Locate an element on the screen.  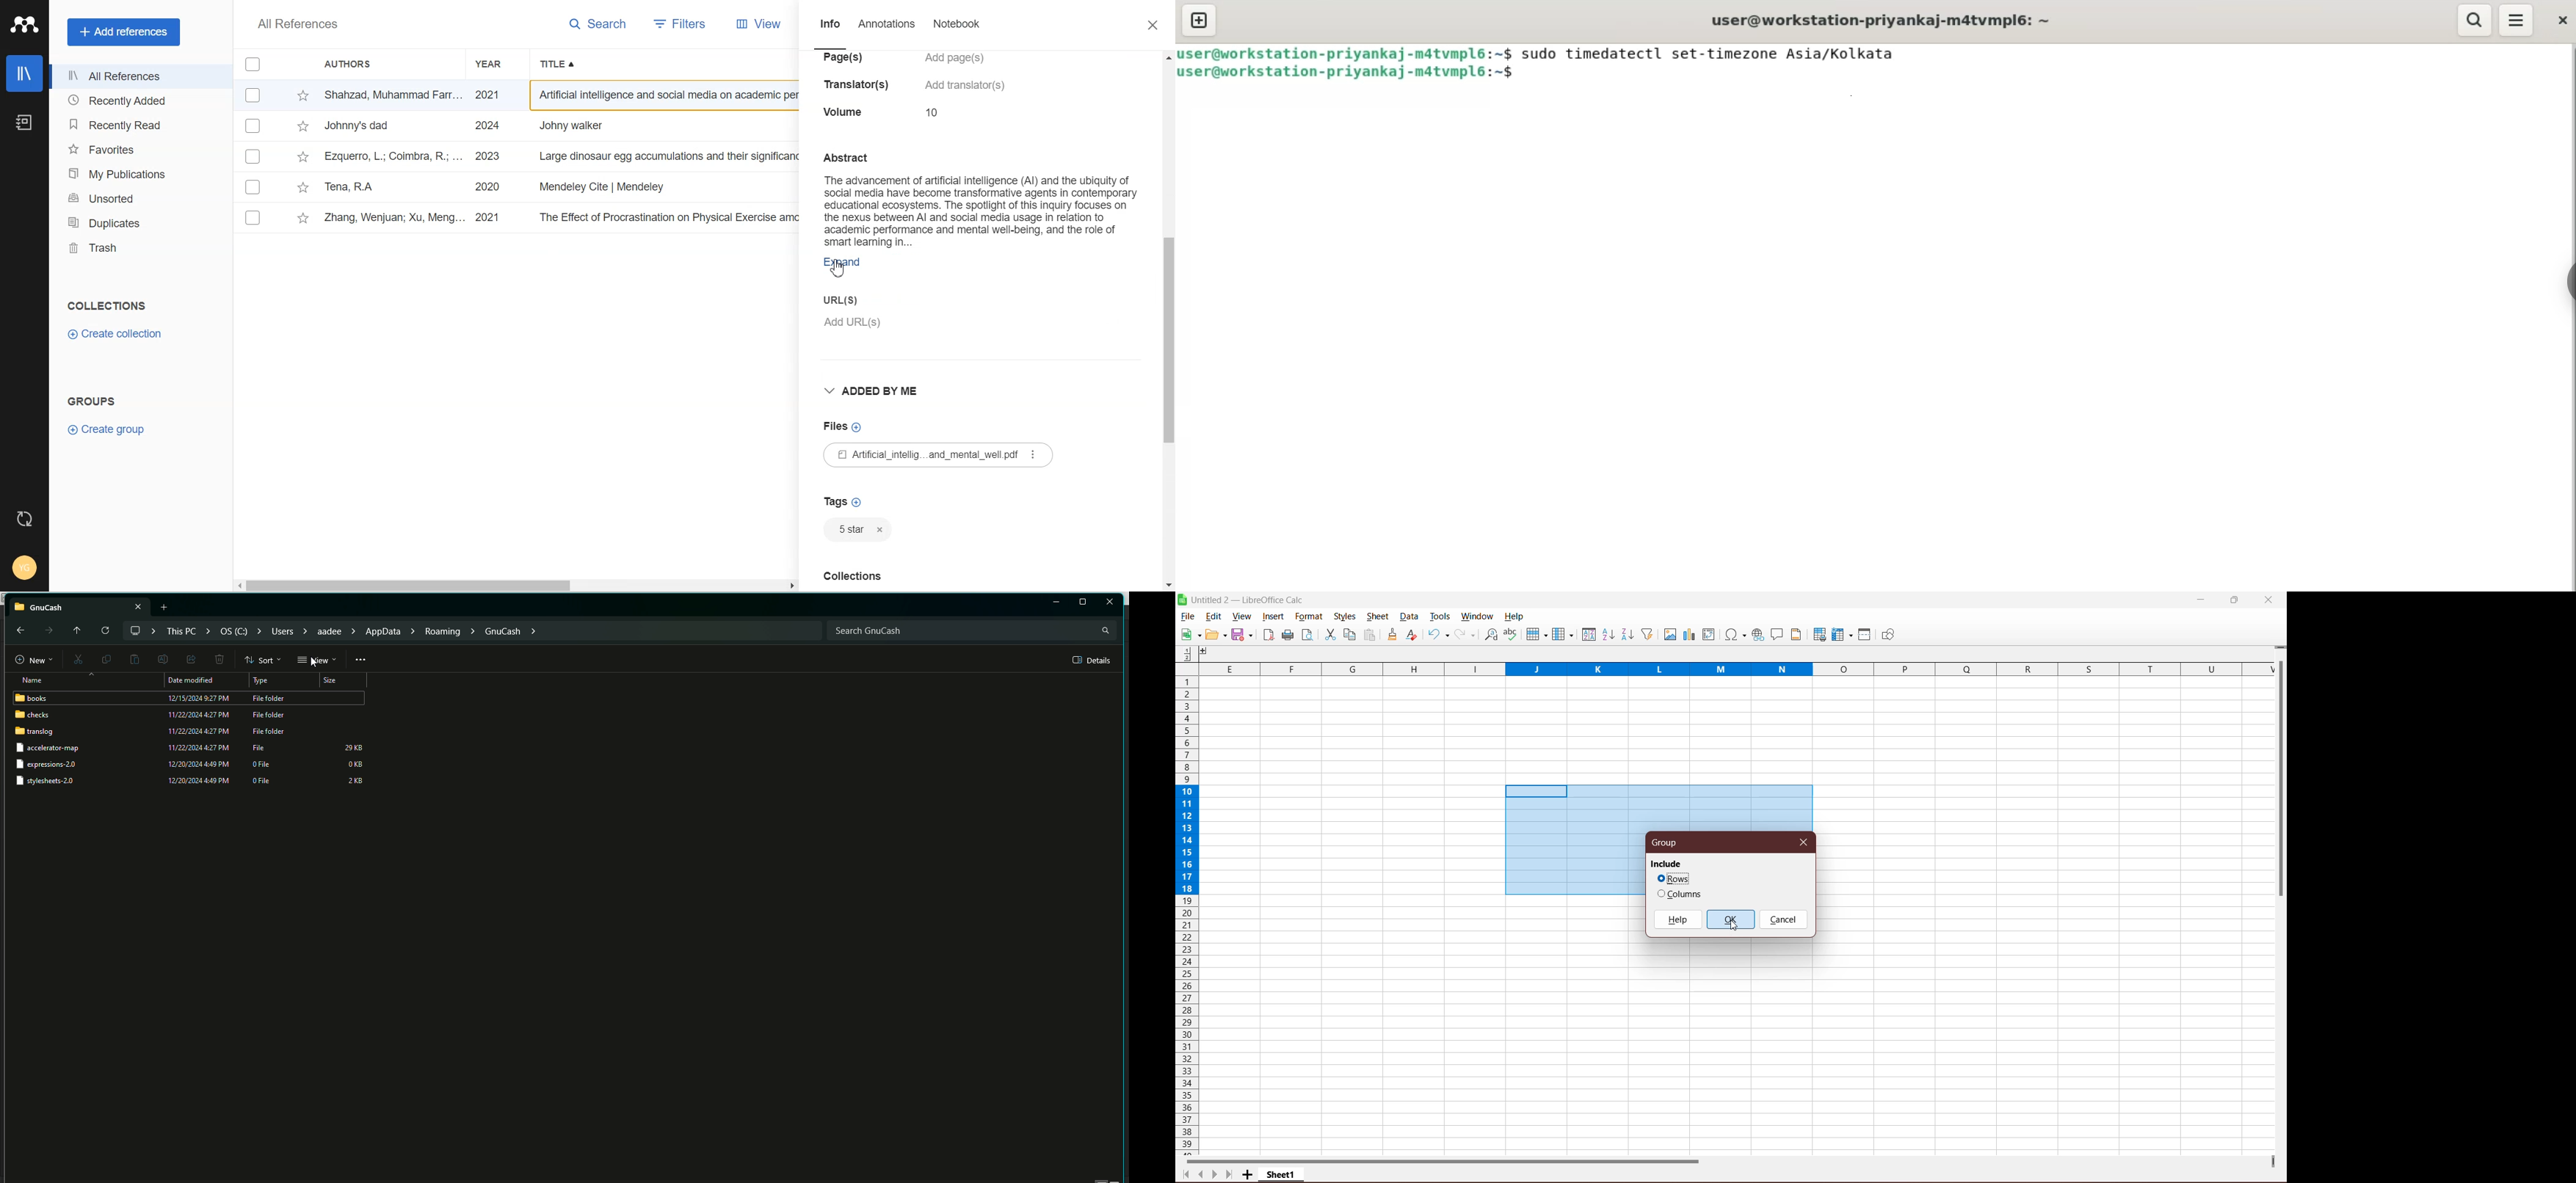
Close is located at coordinates (2269, 600).